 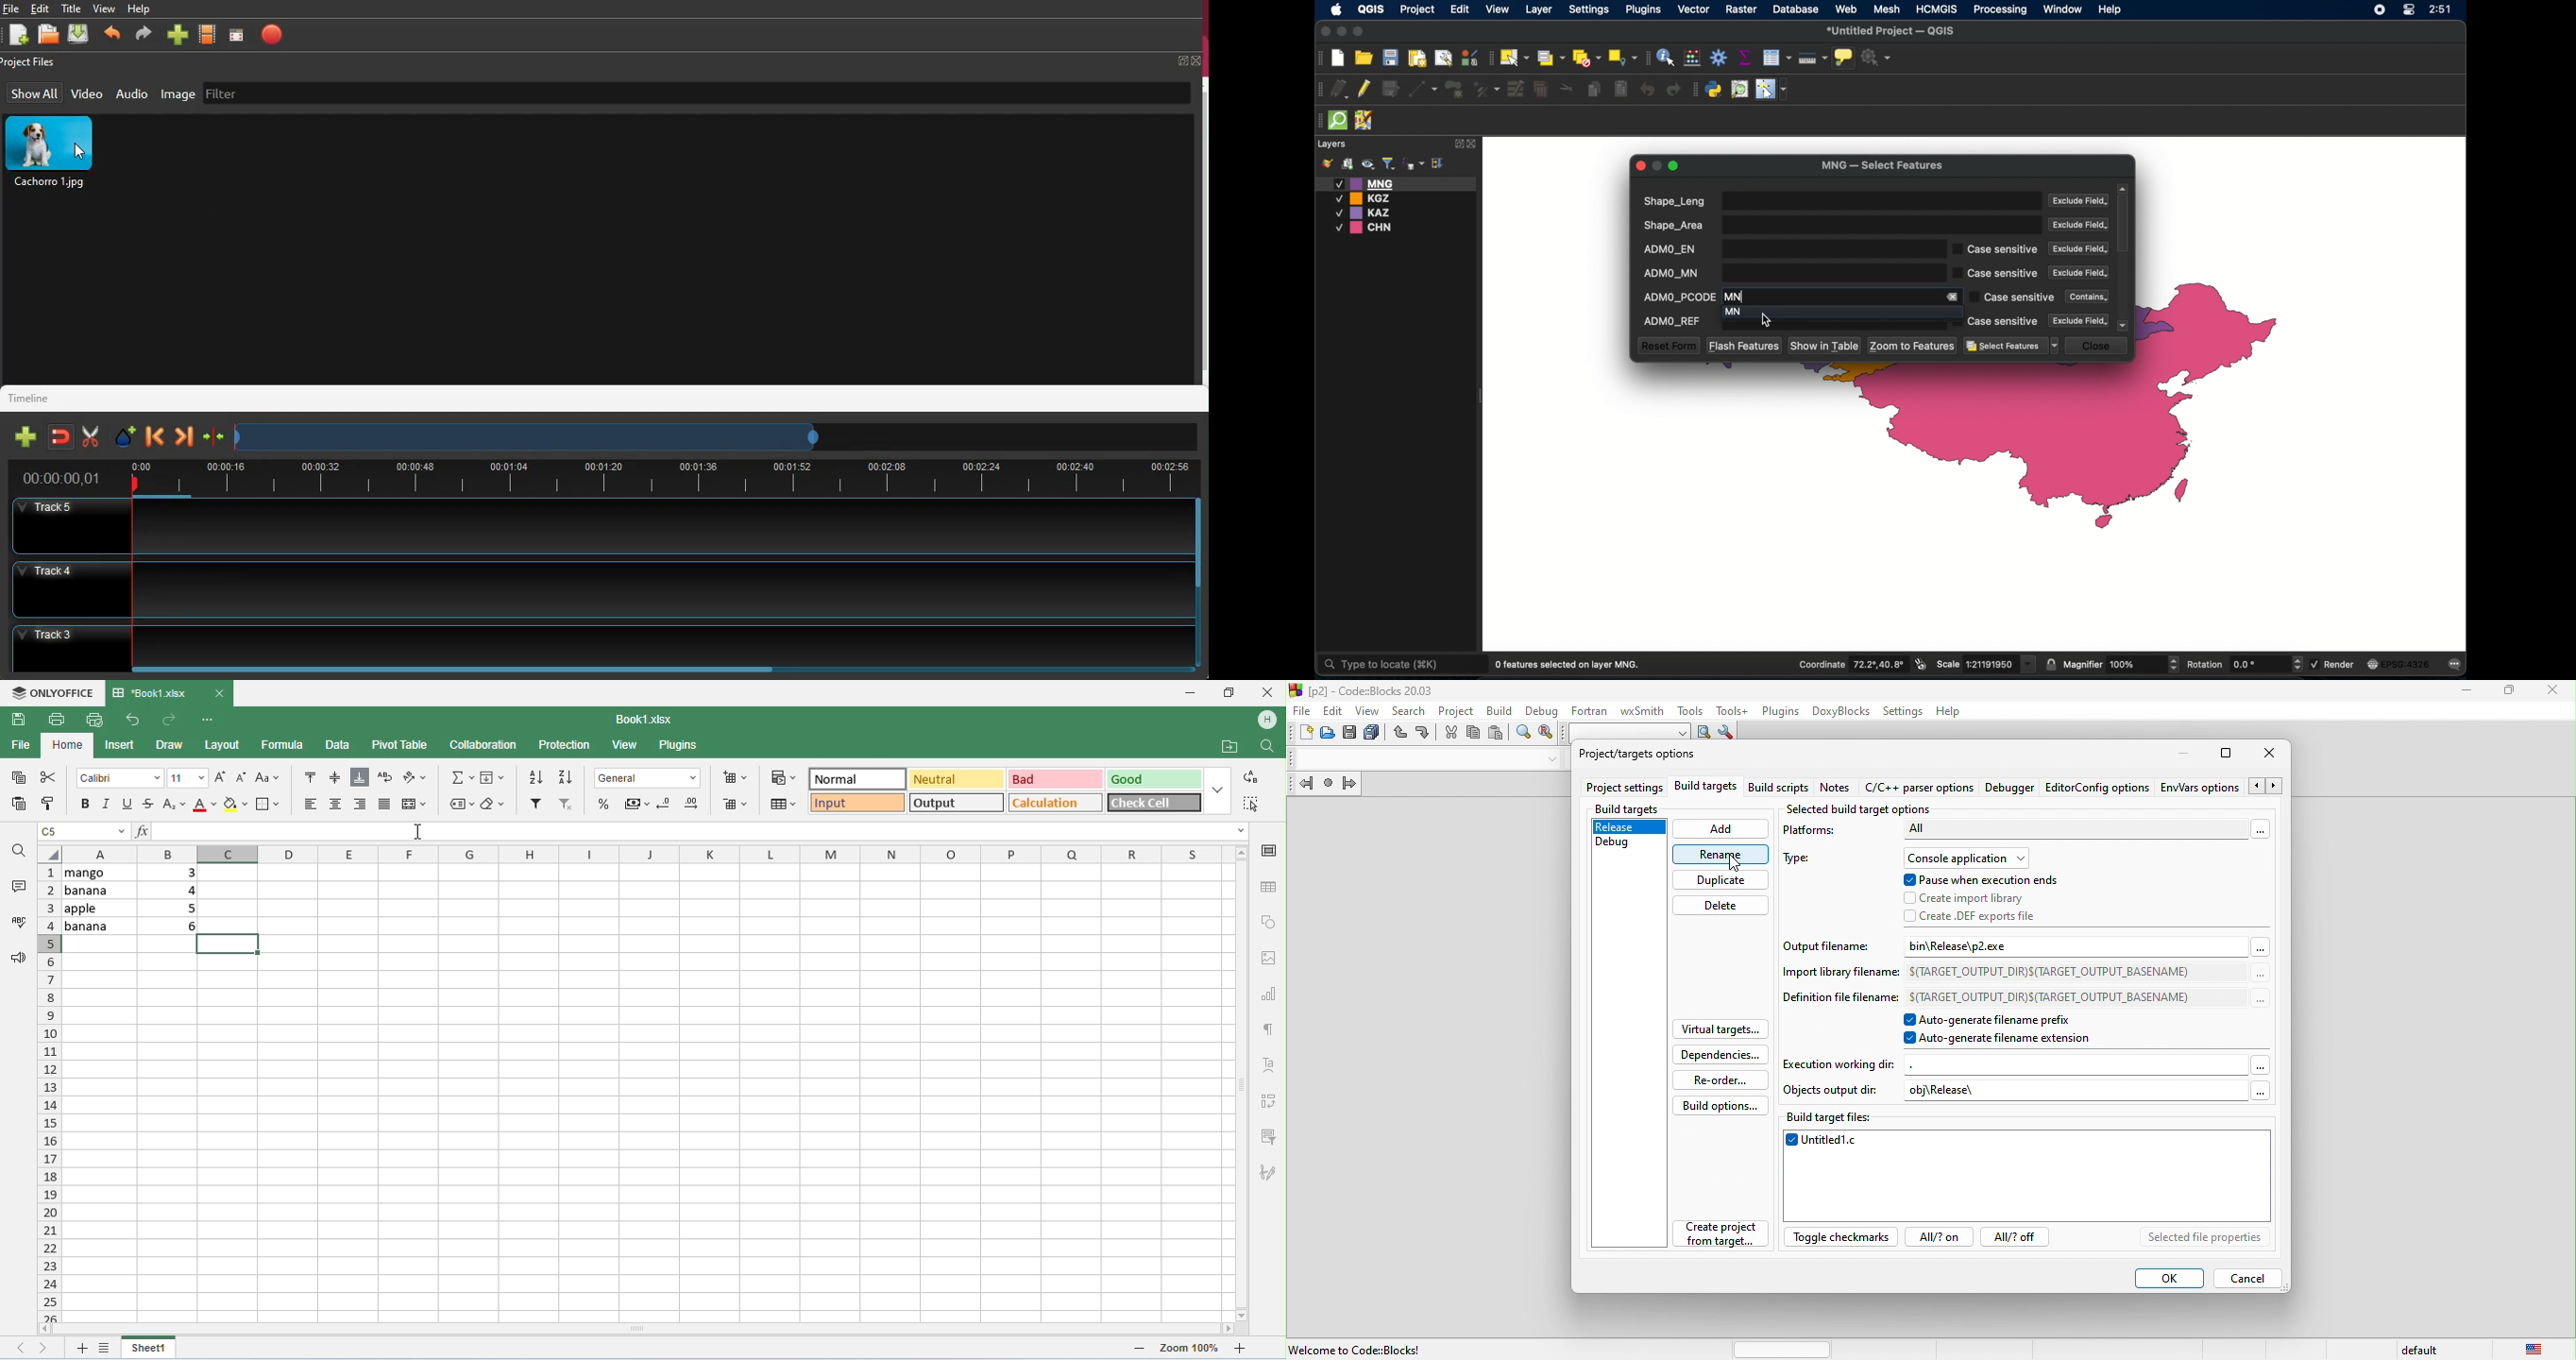 I want to click on render, so click(x=2336, y=664).